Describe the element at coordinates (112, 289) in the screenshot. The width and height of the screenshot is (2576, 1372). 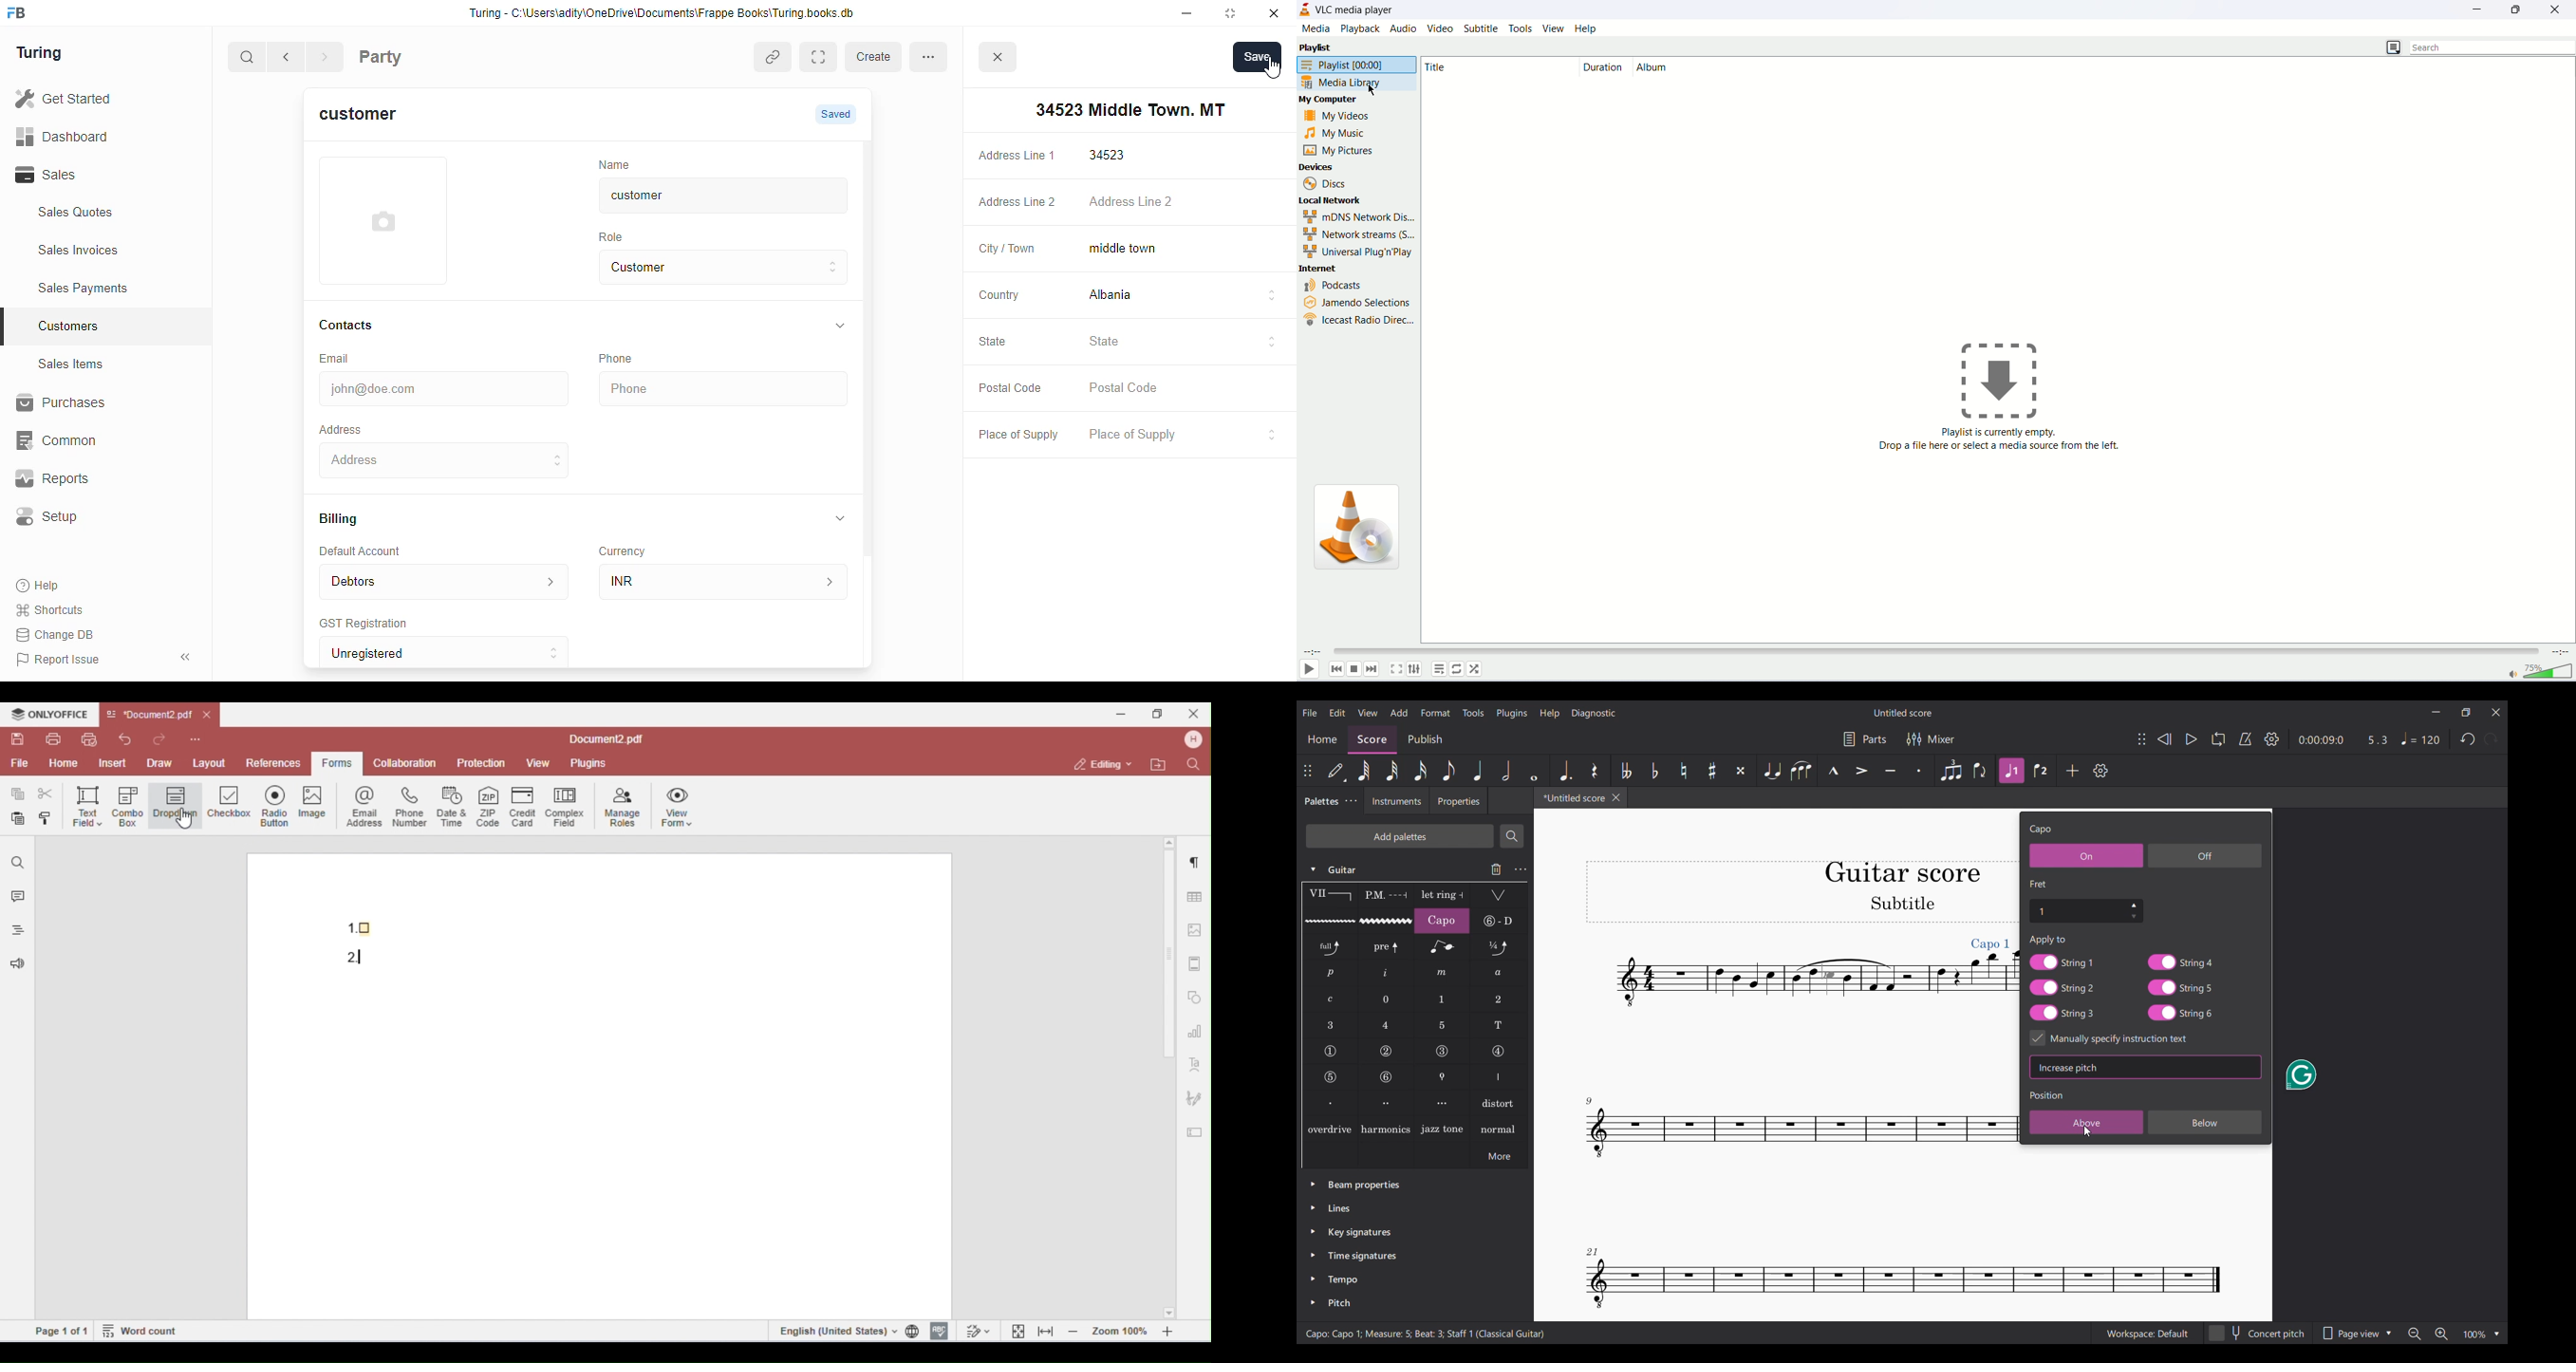
I see `Sales Payments` at that location.